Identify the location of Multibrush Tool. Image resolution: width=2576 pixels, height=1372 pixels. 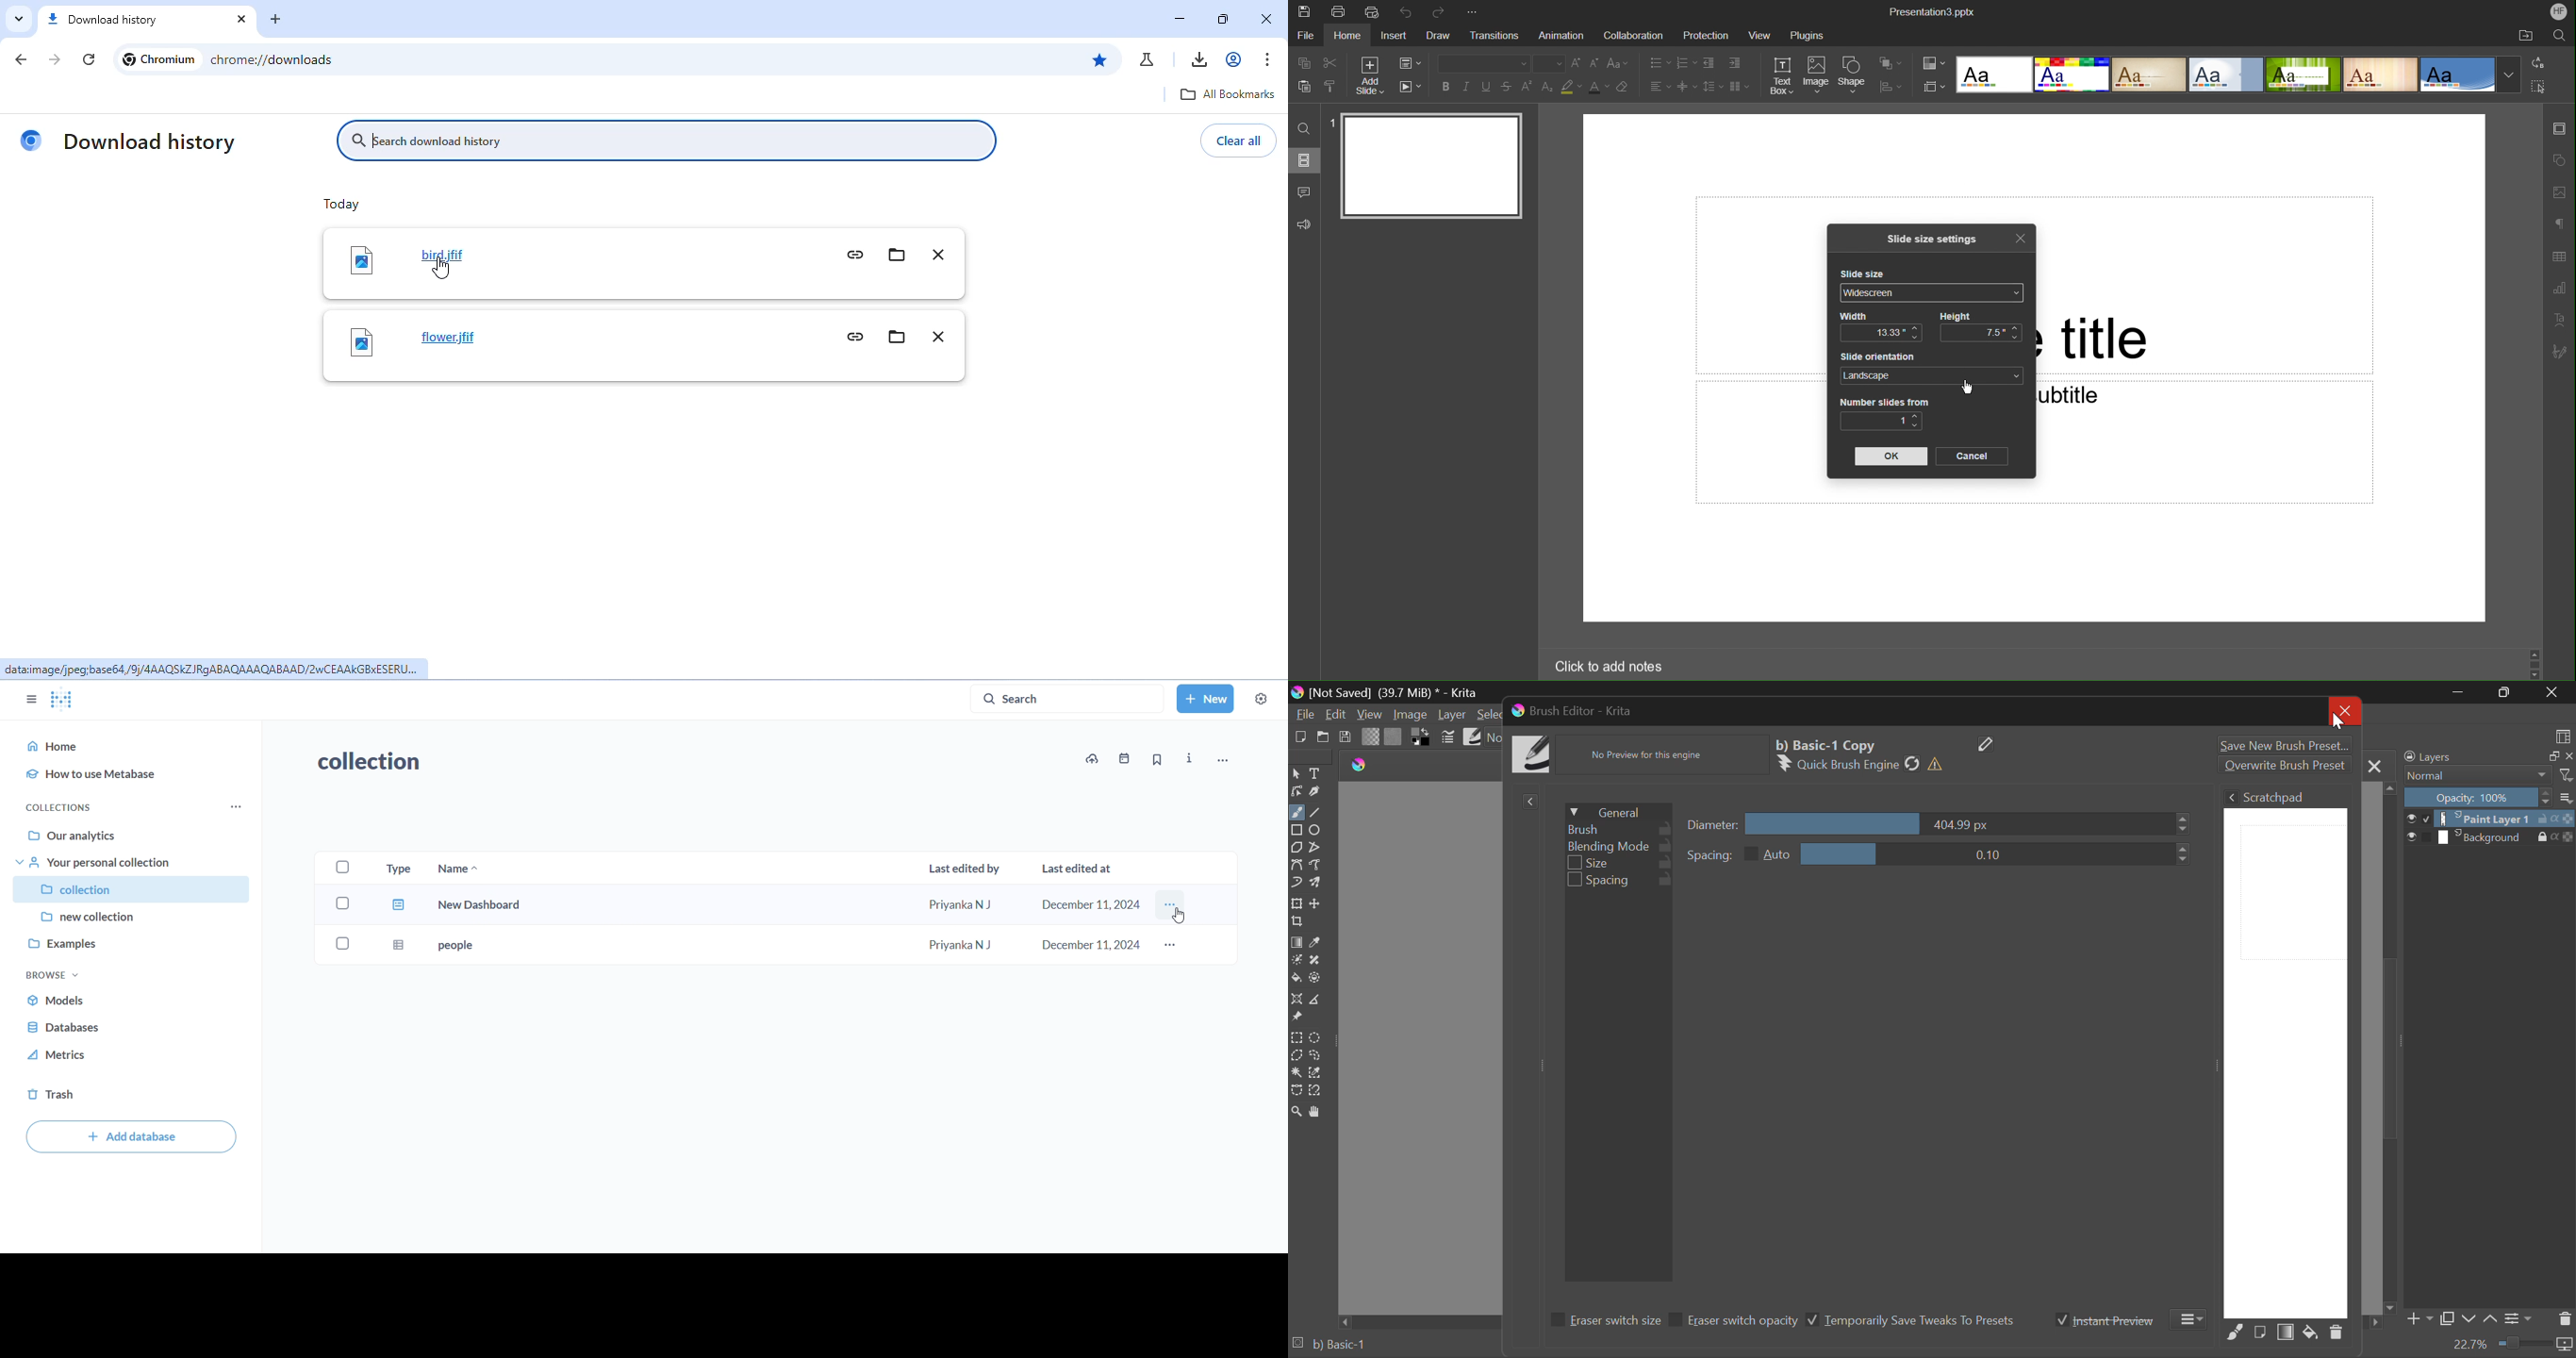
(1316, 883).